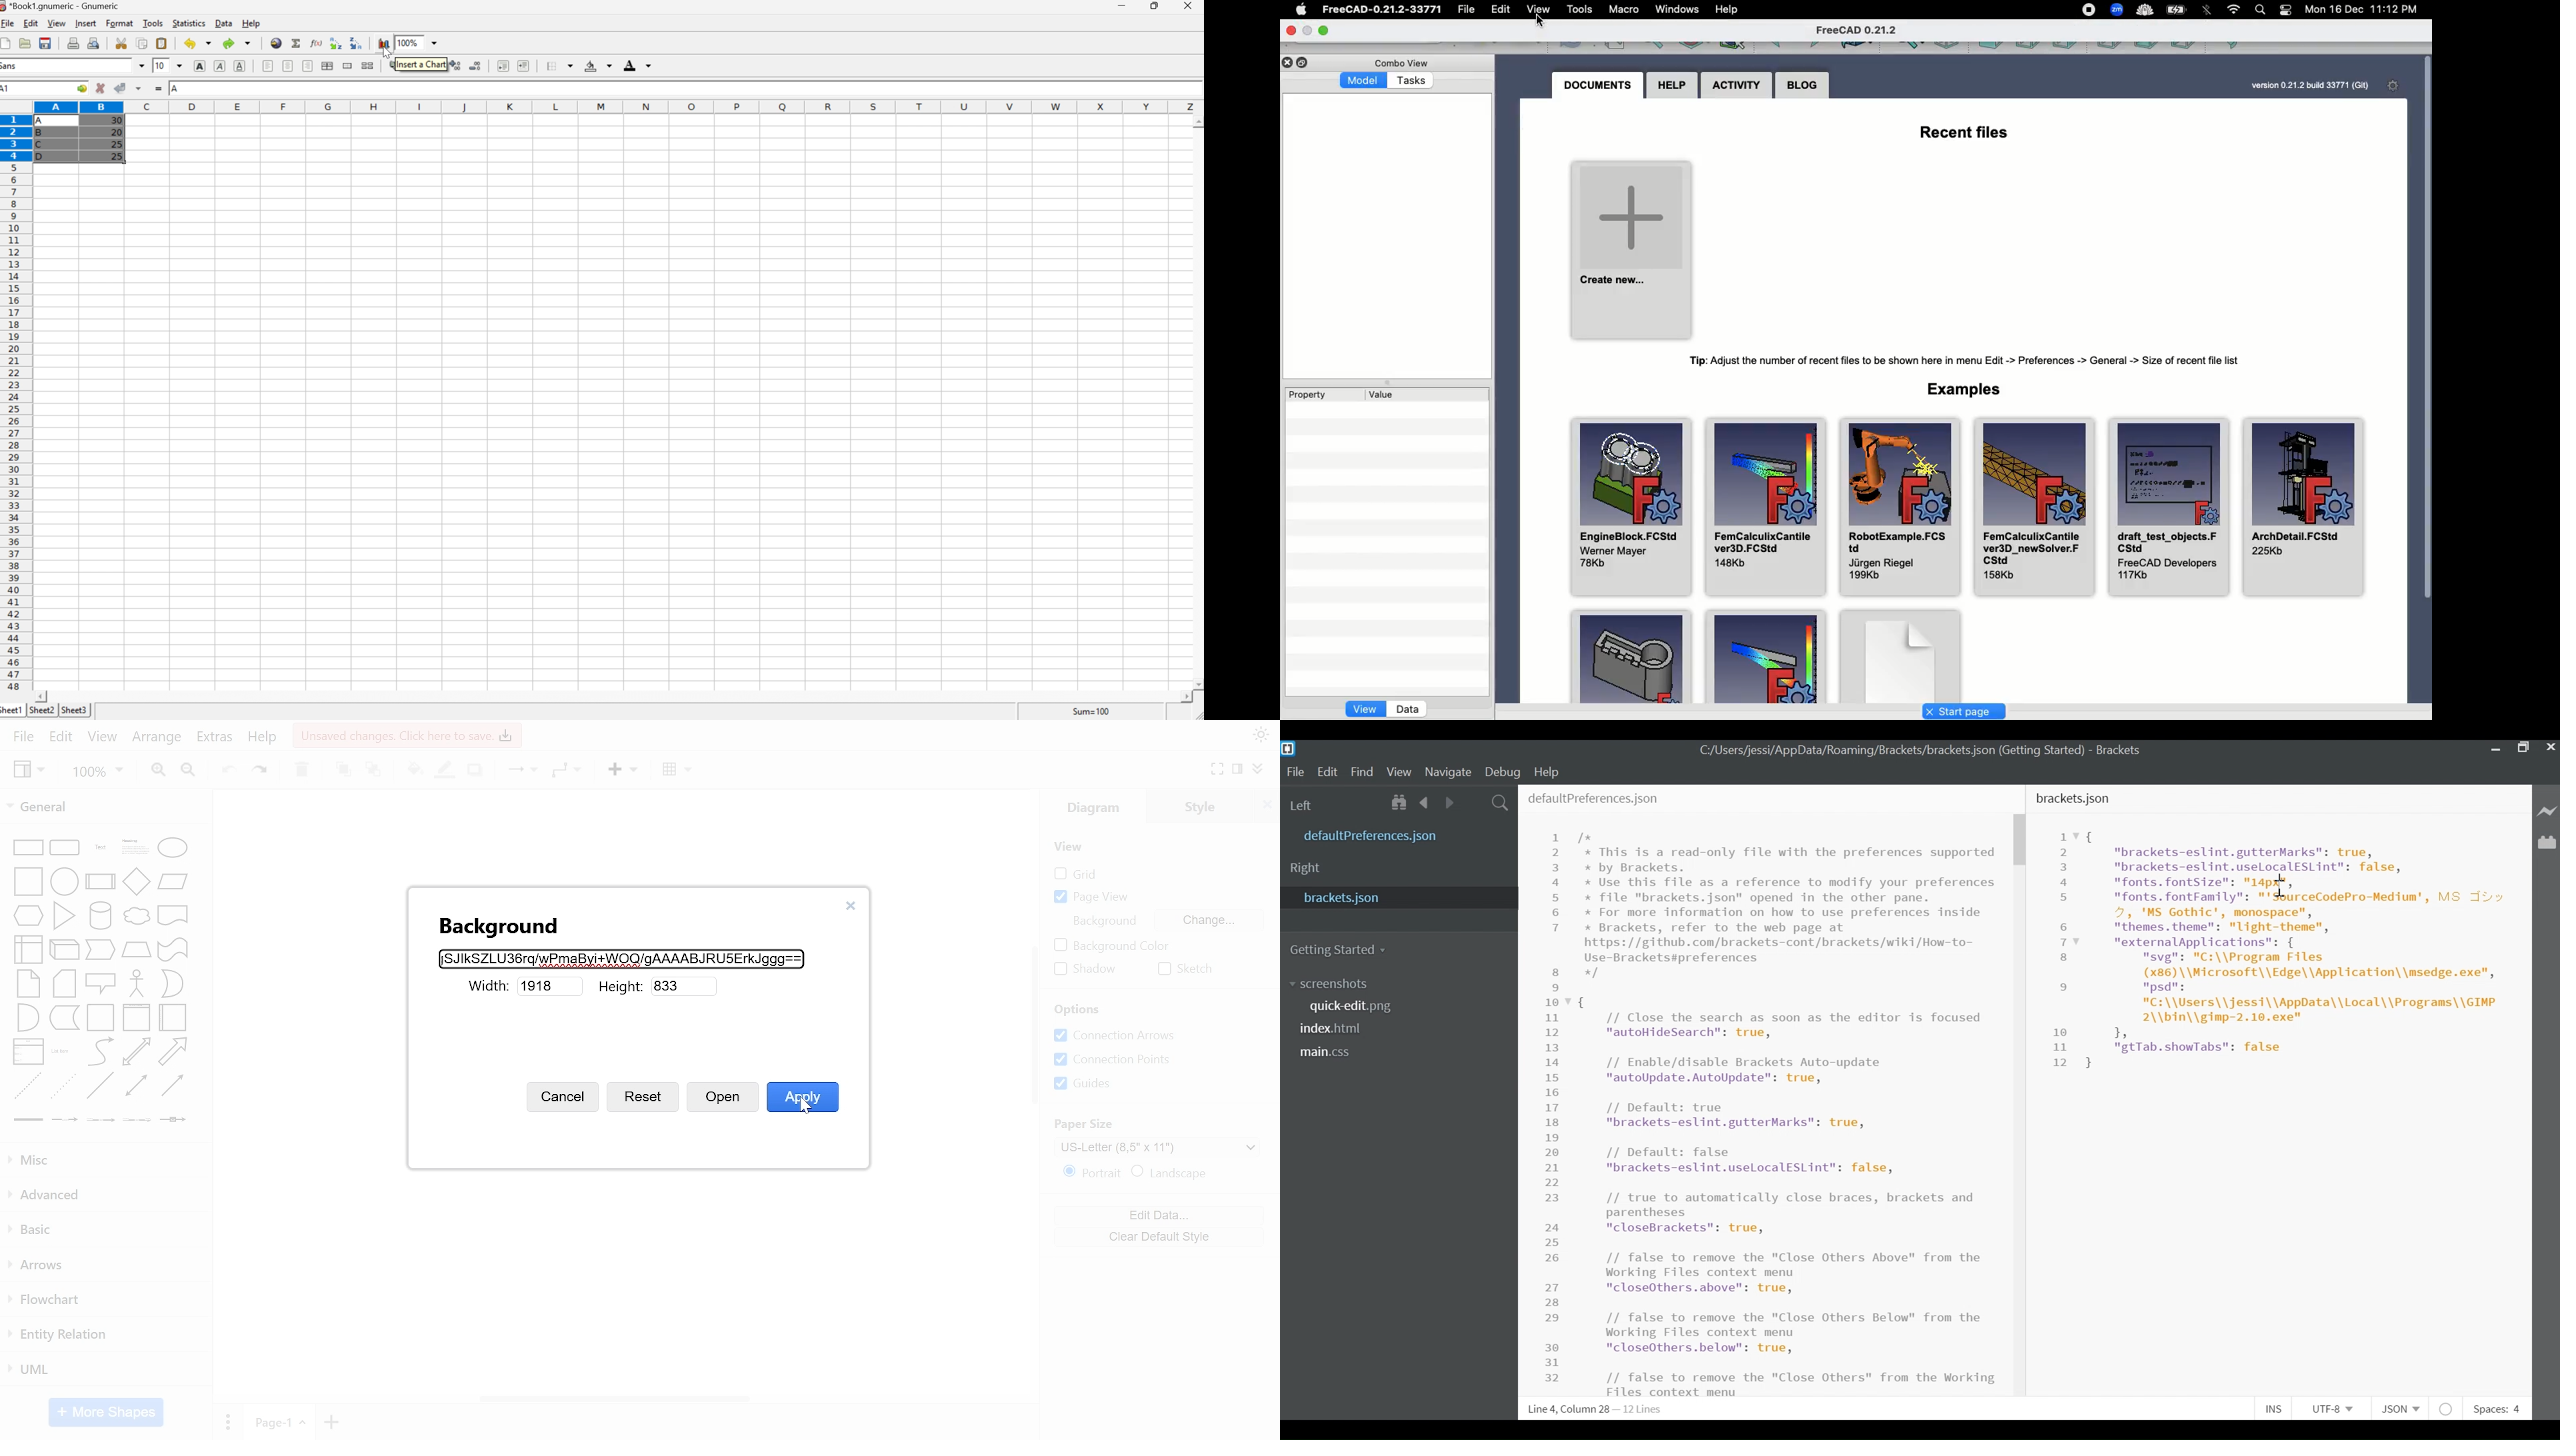 This screenshot has width=2576, height=1456. Describe the element at coordinates (2396, 87) in the screenshot. I see `Settings` at that location.